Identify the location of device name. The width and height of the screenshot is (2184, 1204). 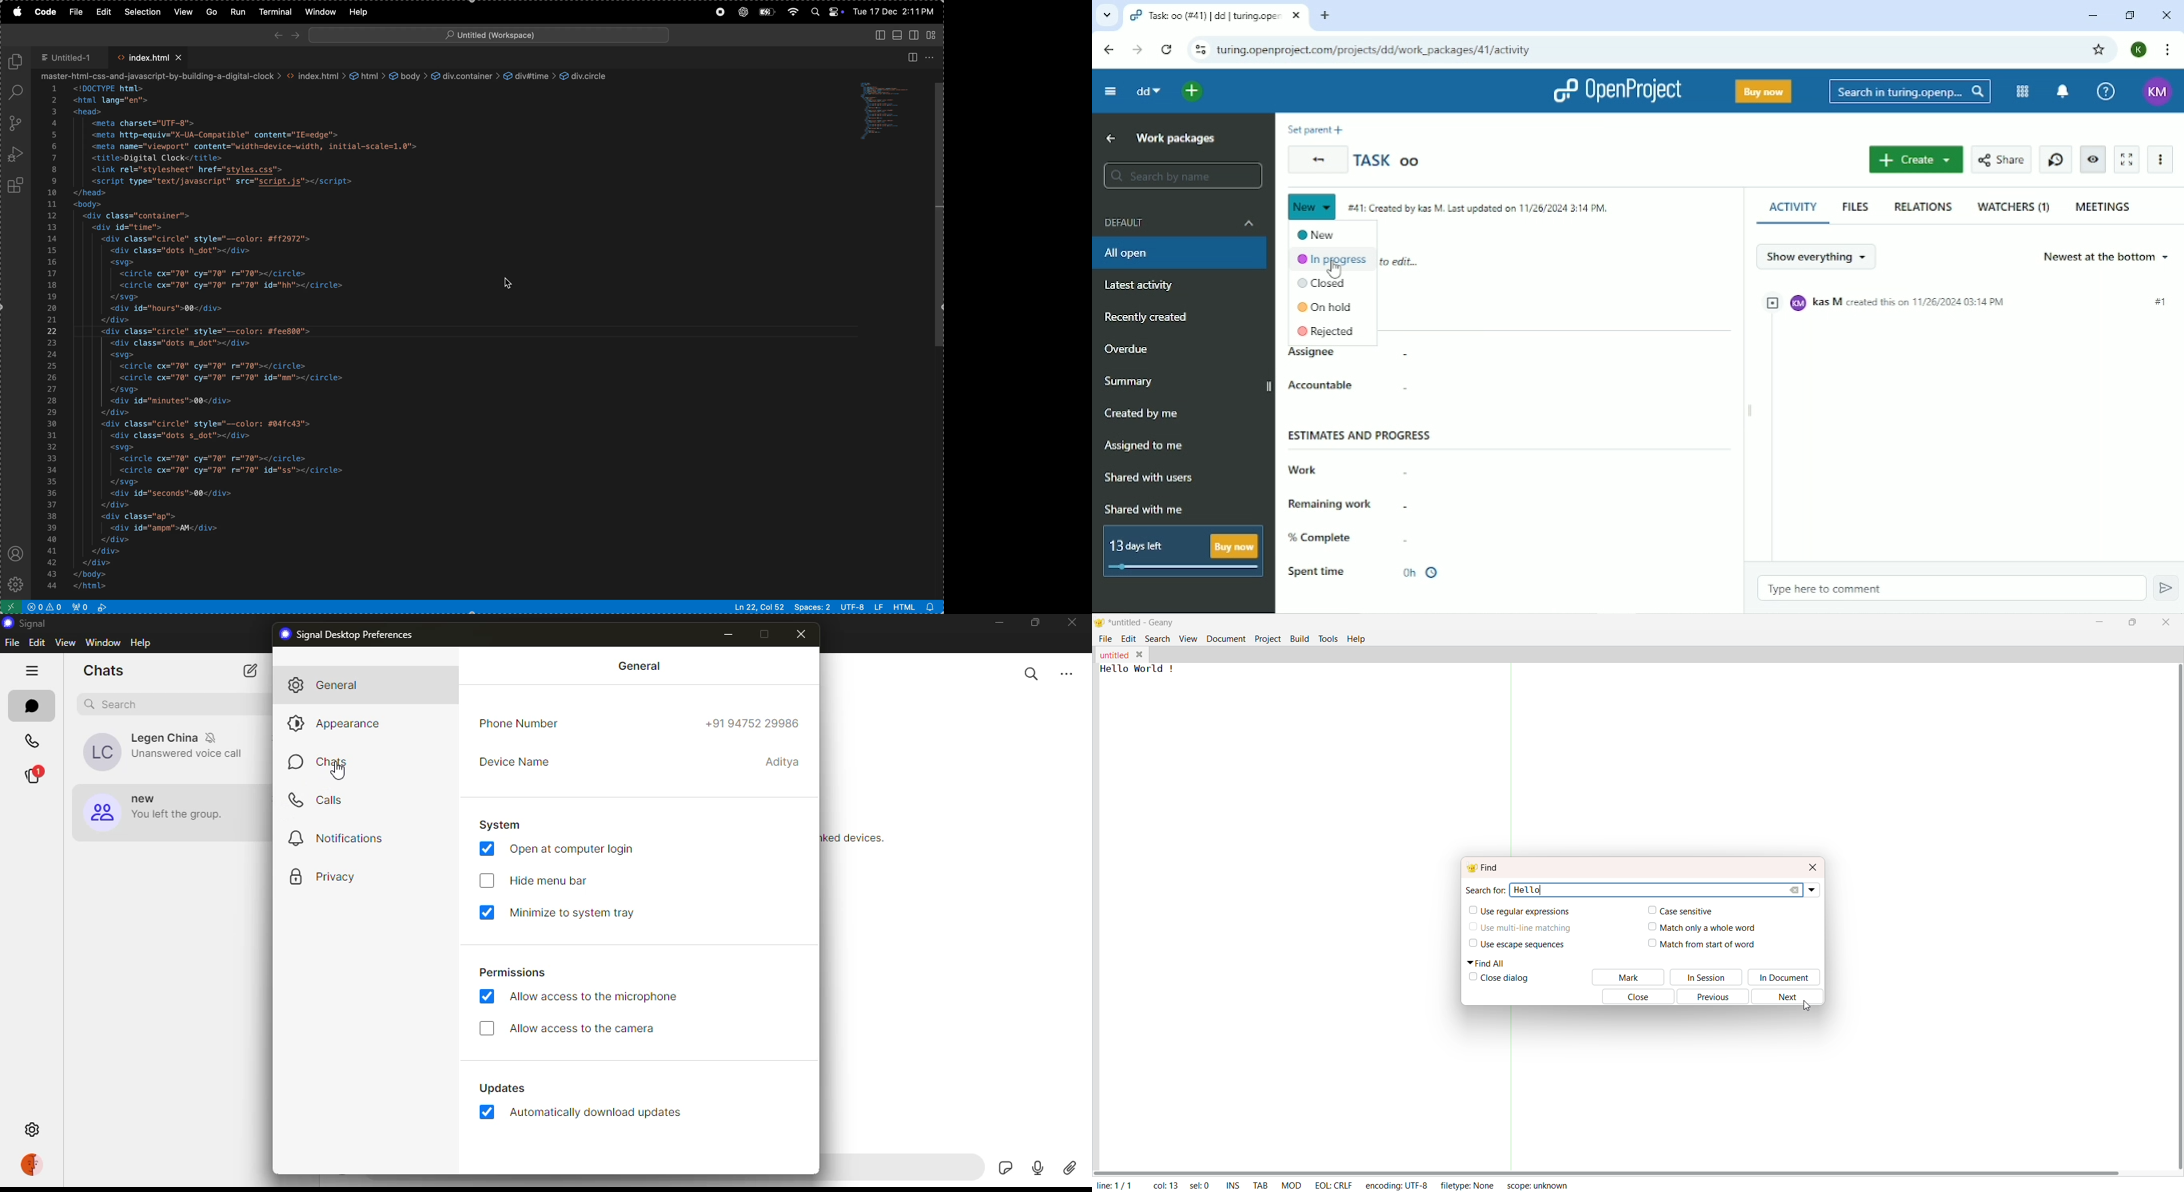
(519, 760).